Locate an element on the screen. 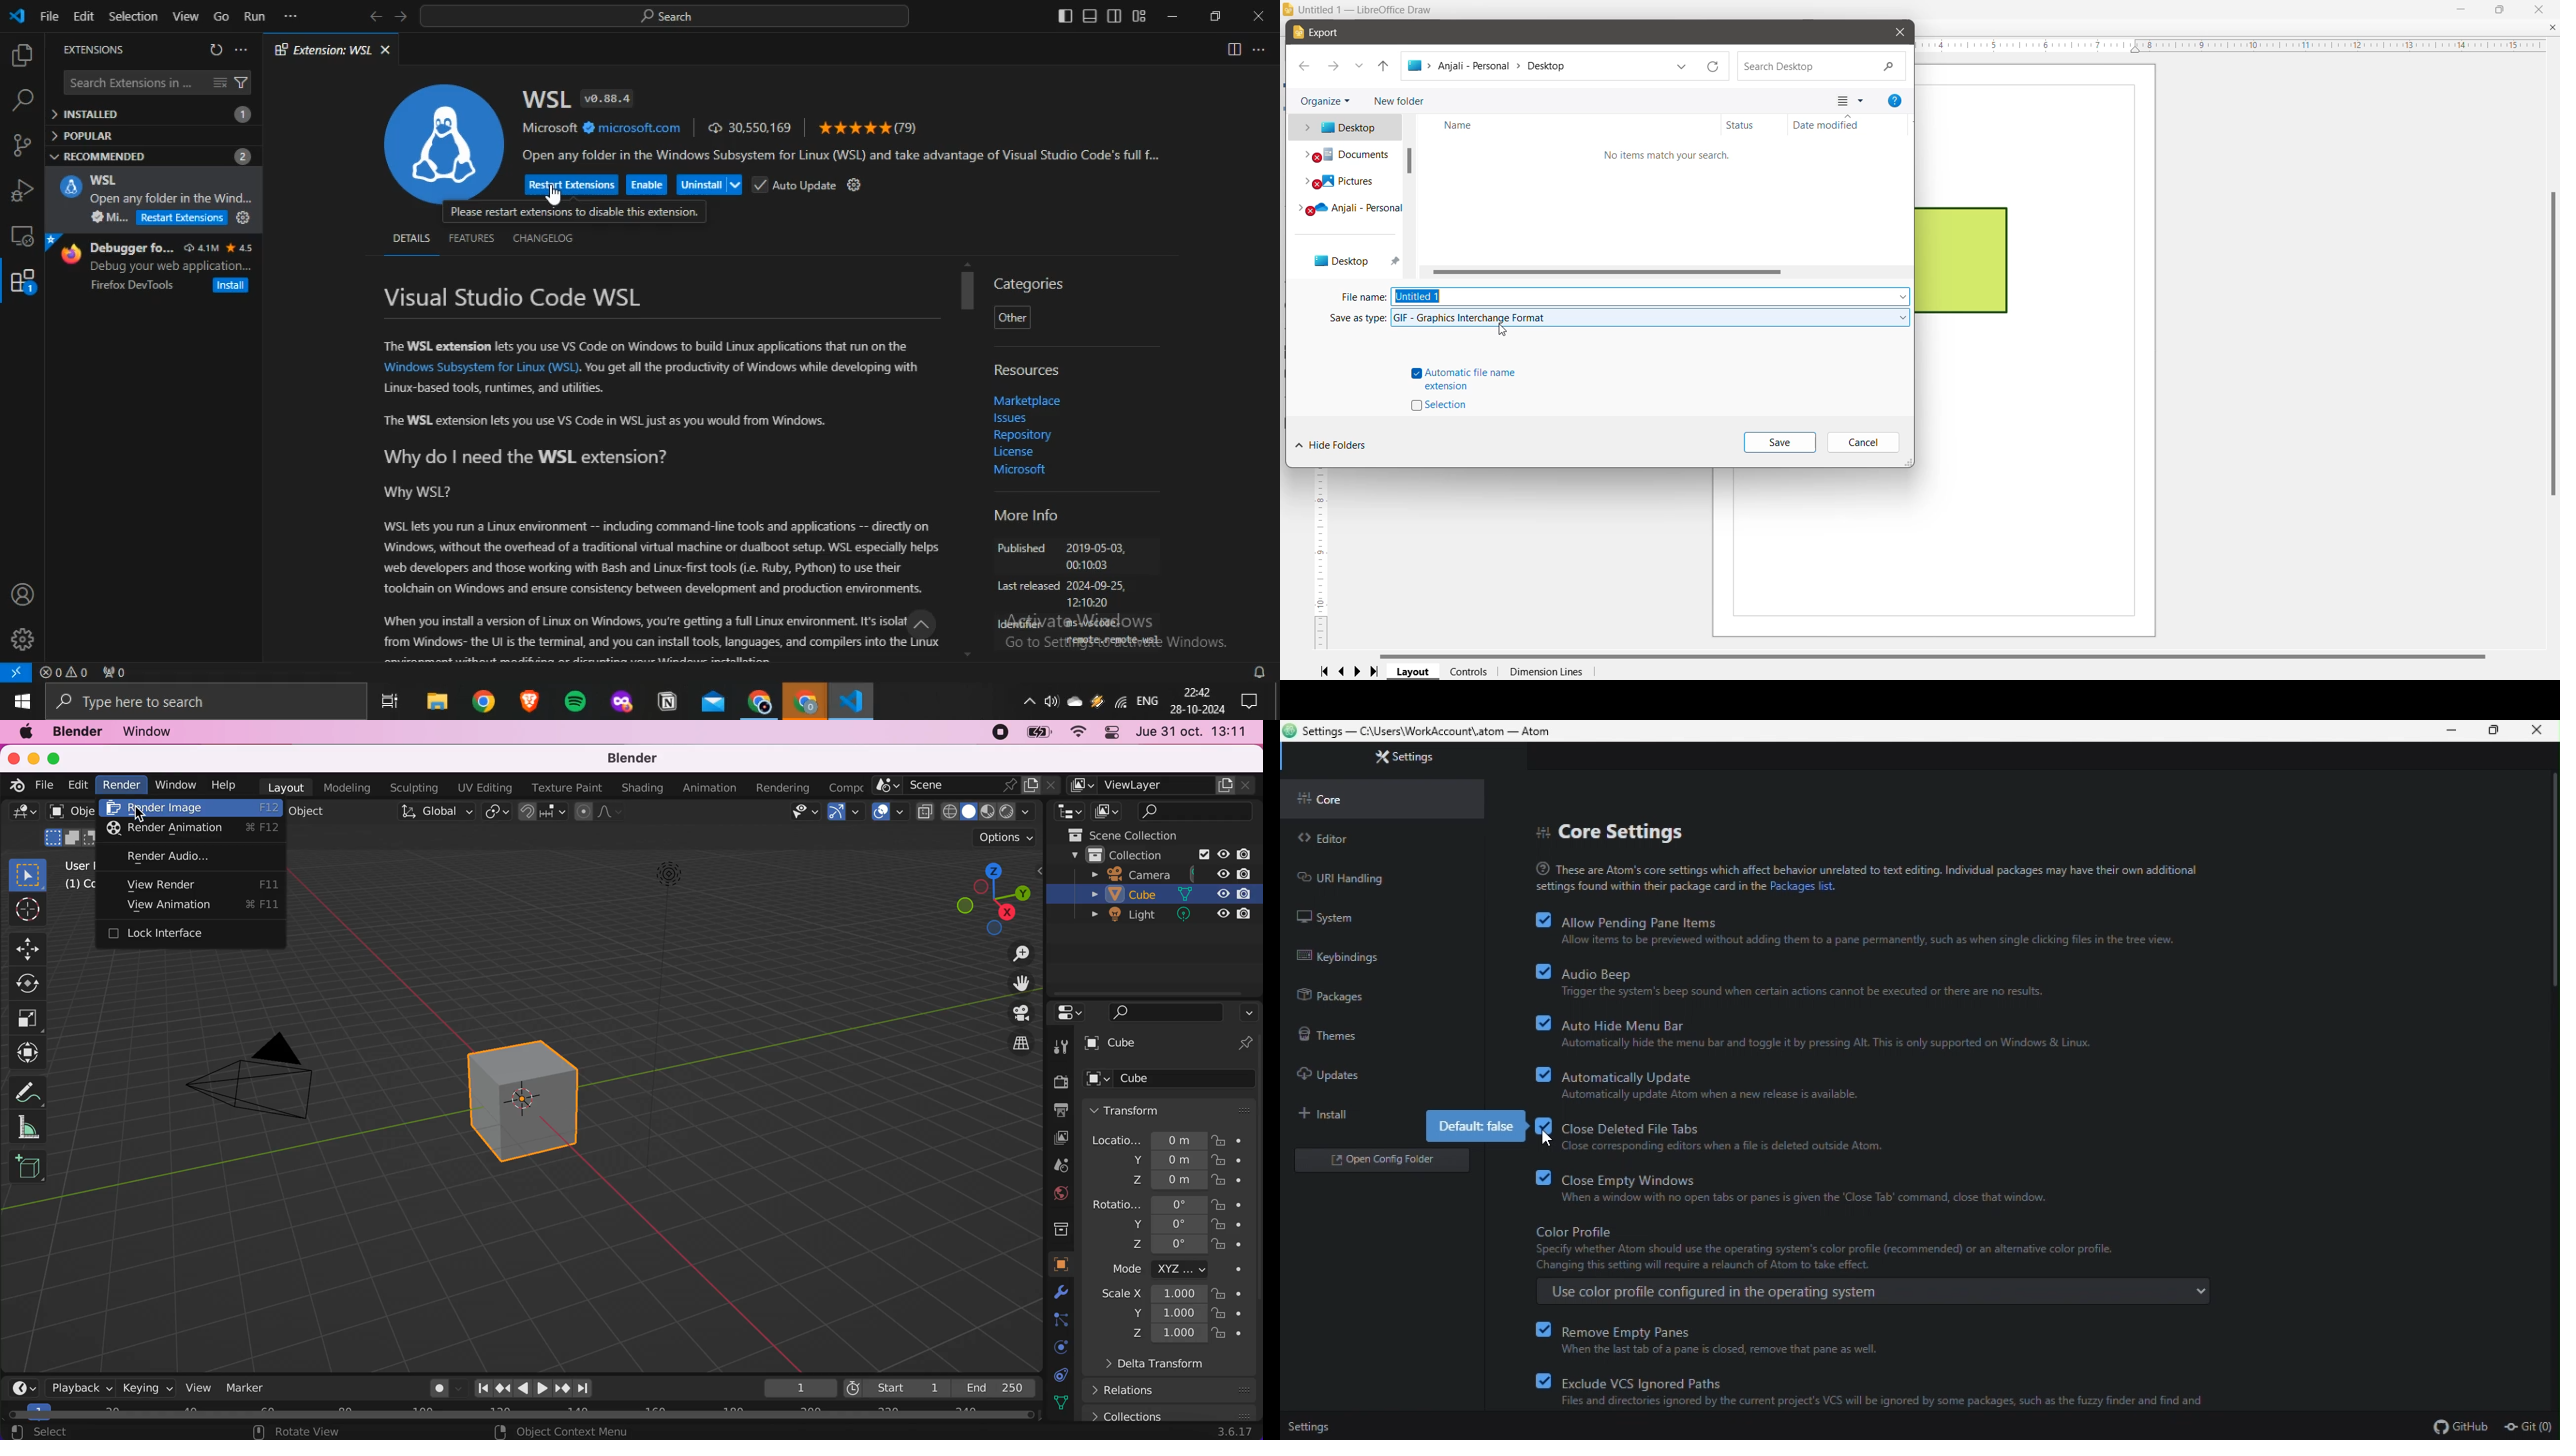 Image resolution: width=2576 pixels, height=1456 pixels. Horizontal Scroll Bar is located at coordinates (1669, 271).